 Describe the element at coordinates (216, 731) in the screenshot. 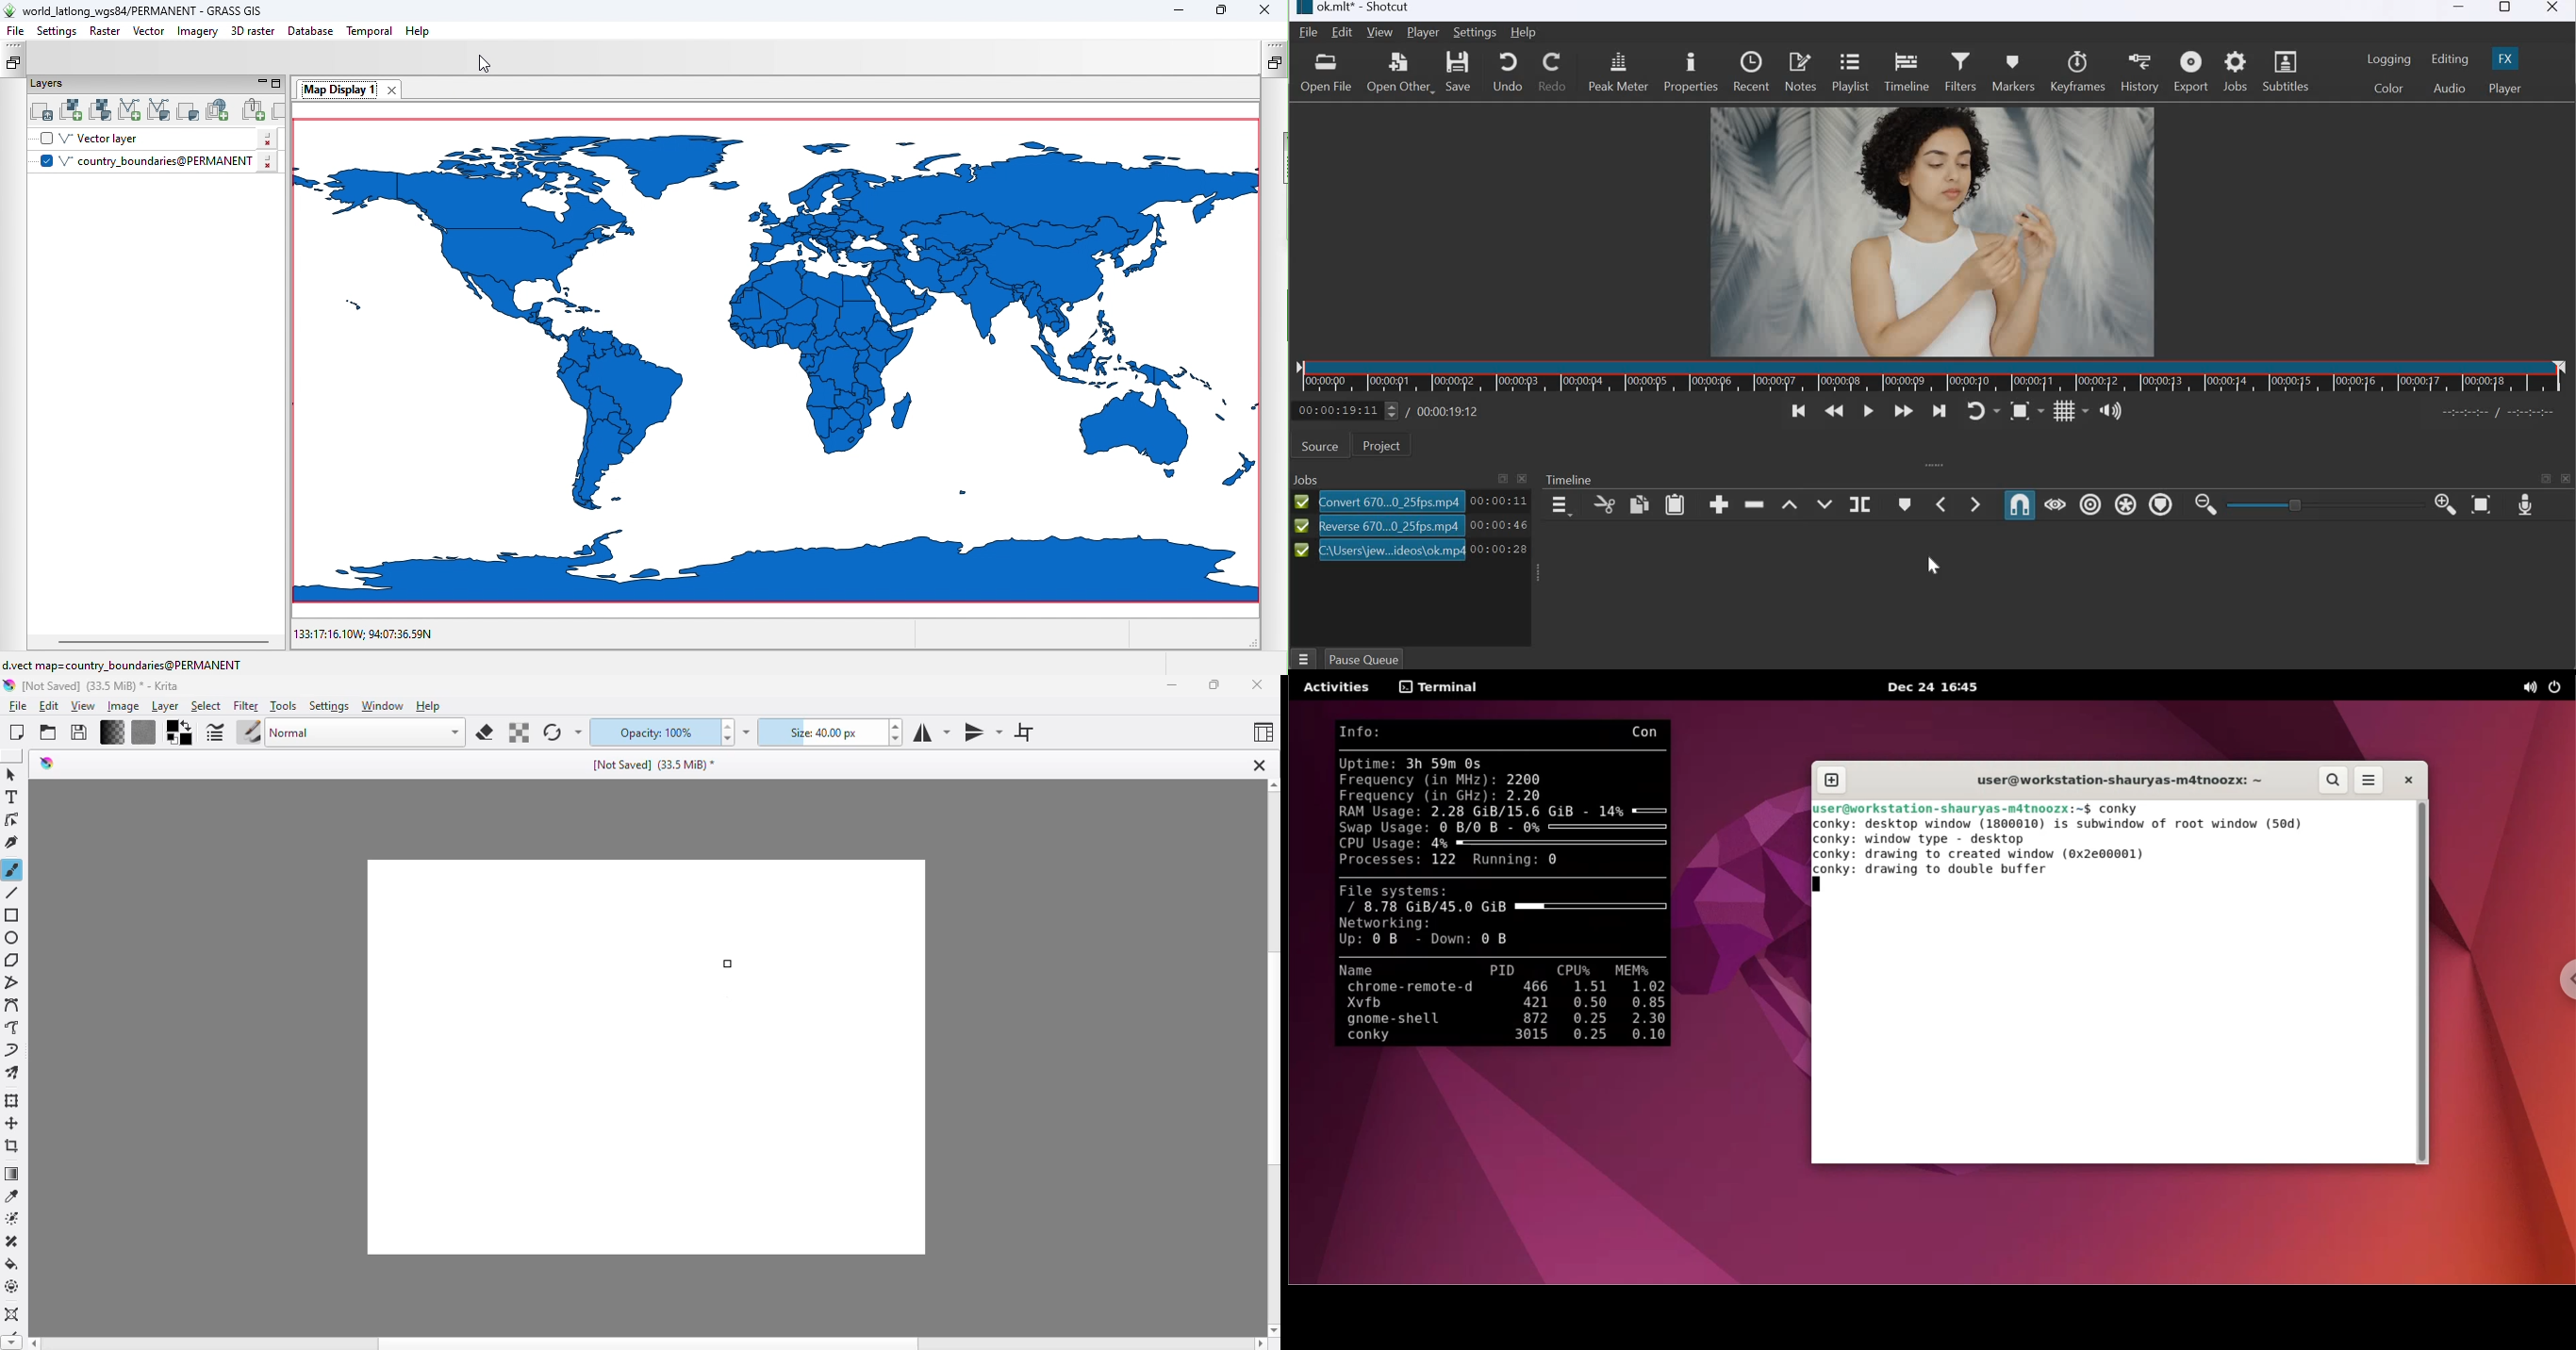

I see `edit brush settings` at that location.